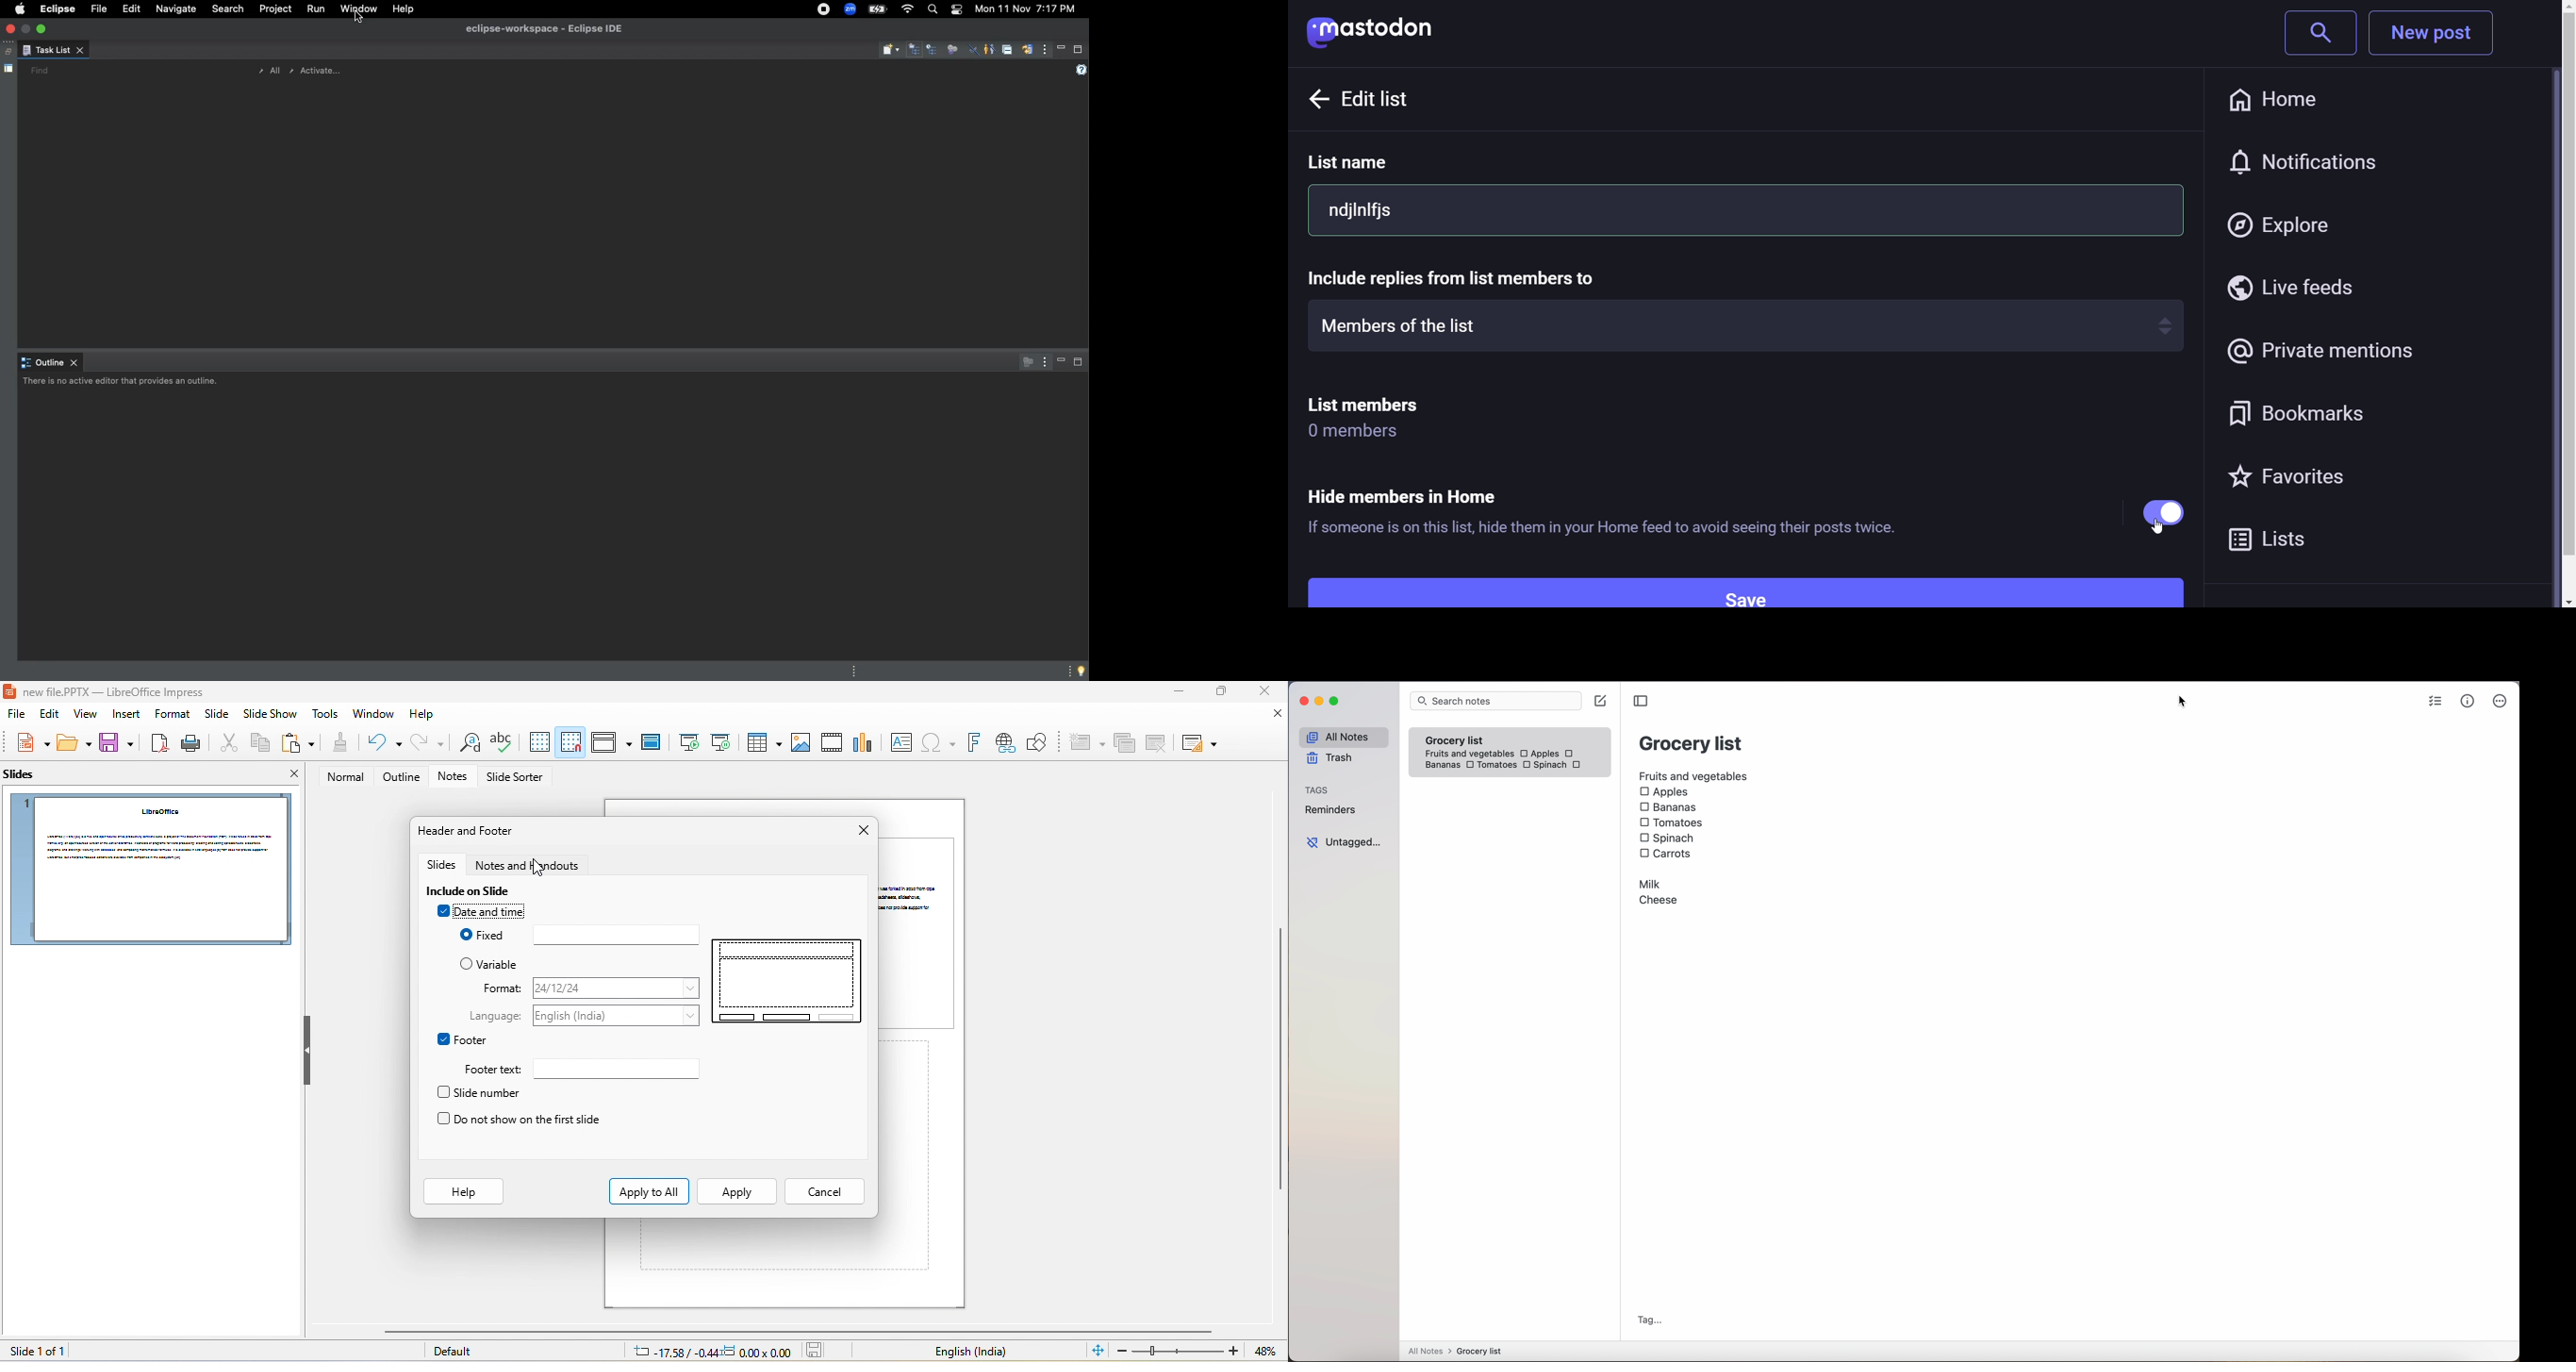  Describe the element at coordinates (1651, 1320) in the screenshot. I see `tag` at that location.